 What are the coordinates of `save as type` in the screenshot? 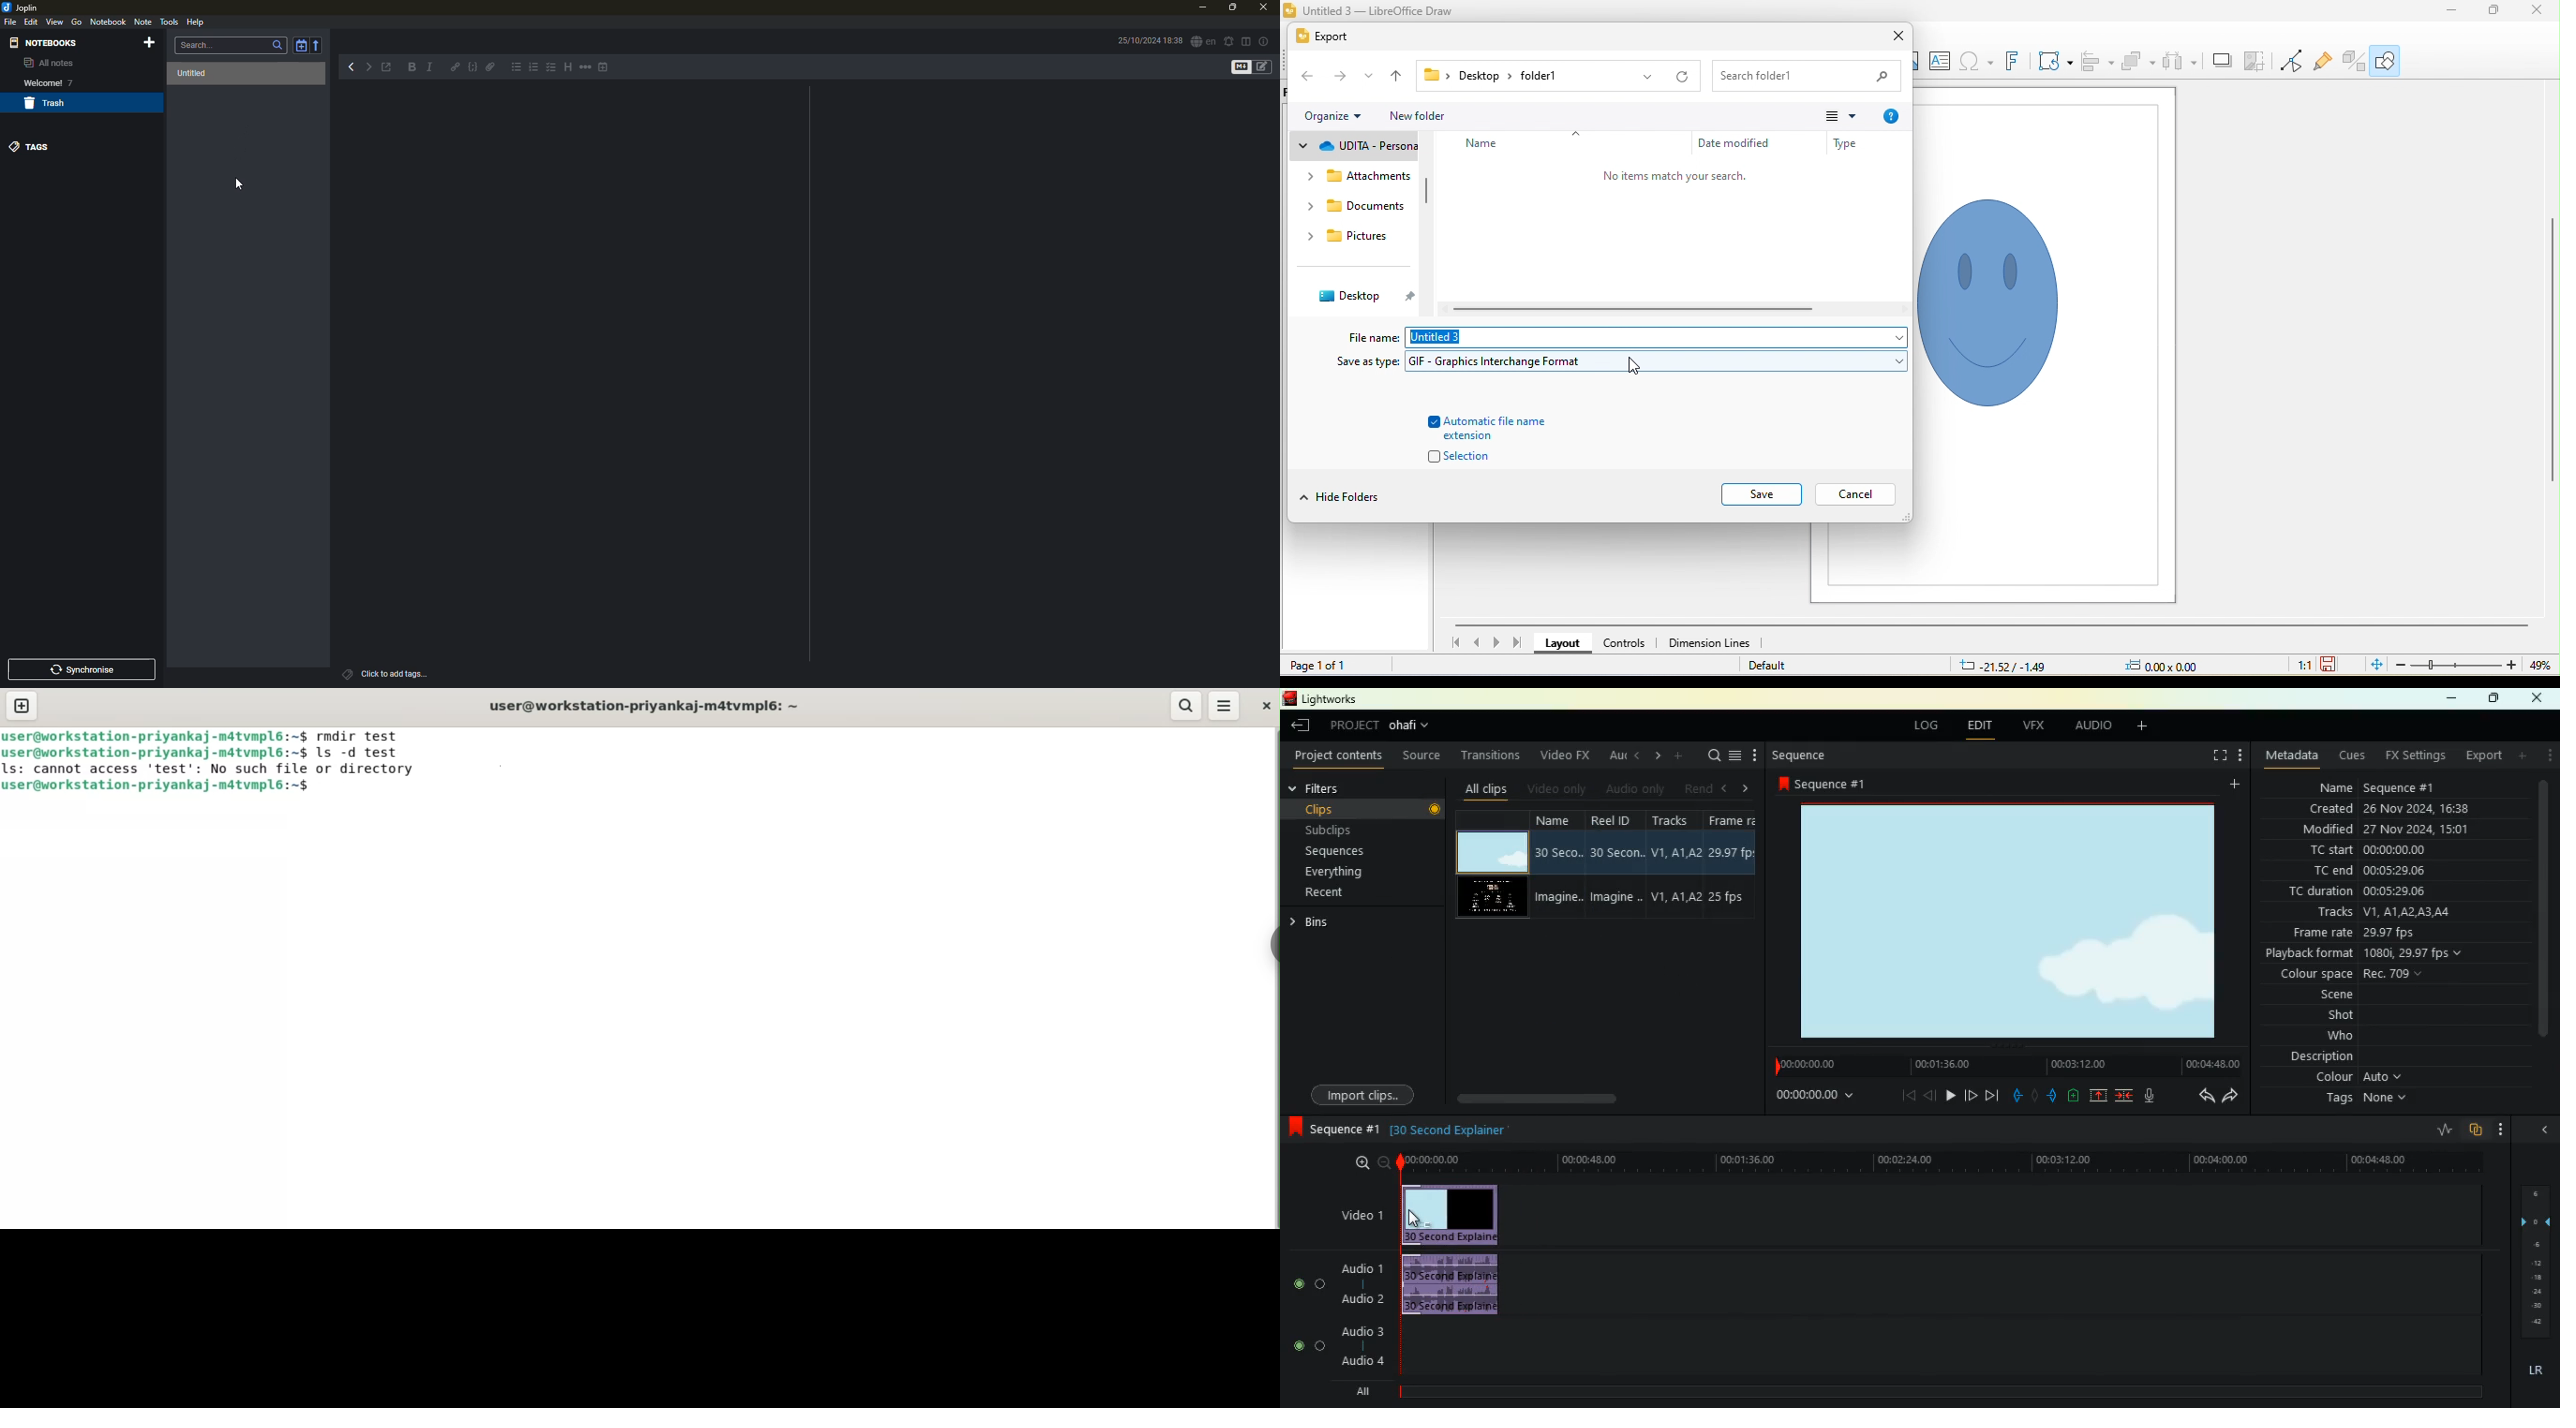 It's located at (1369, 364).